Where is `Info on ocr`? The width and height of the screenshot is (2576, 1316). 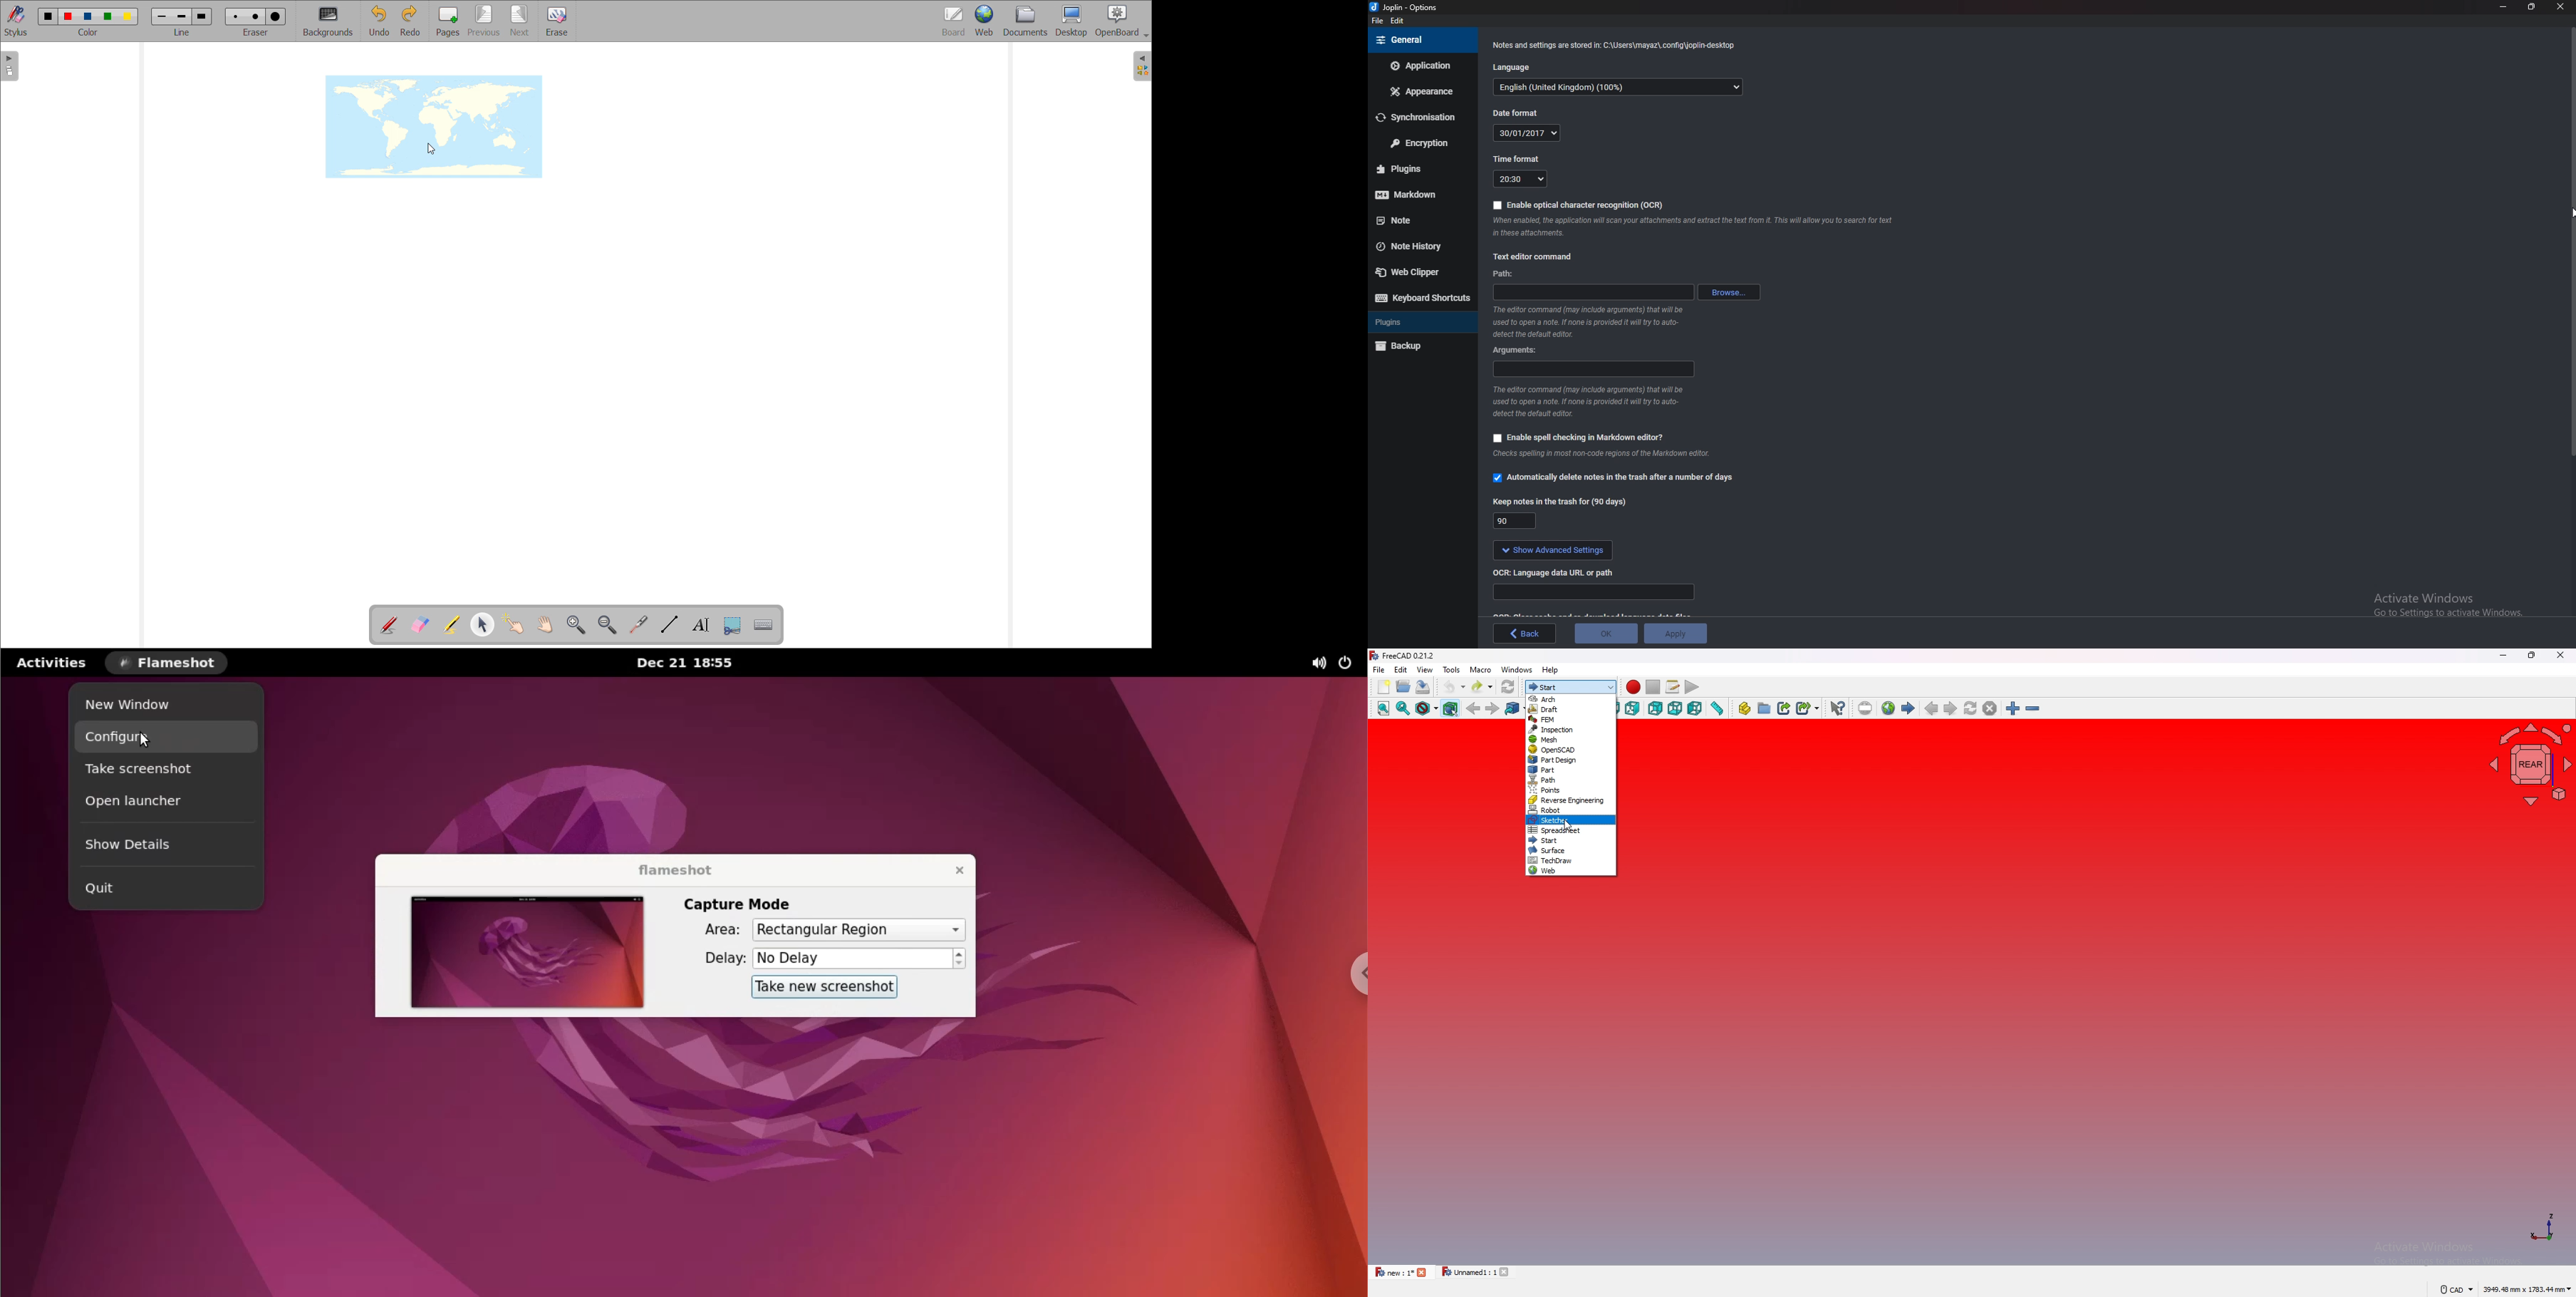 Info on ocr is located at coordinates (1696, 228).